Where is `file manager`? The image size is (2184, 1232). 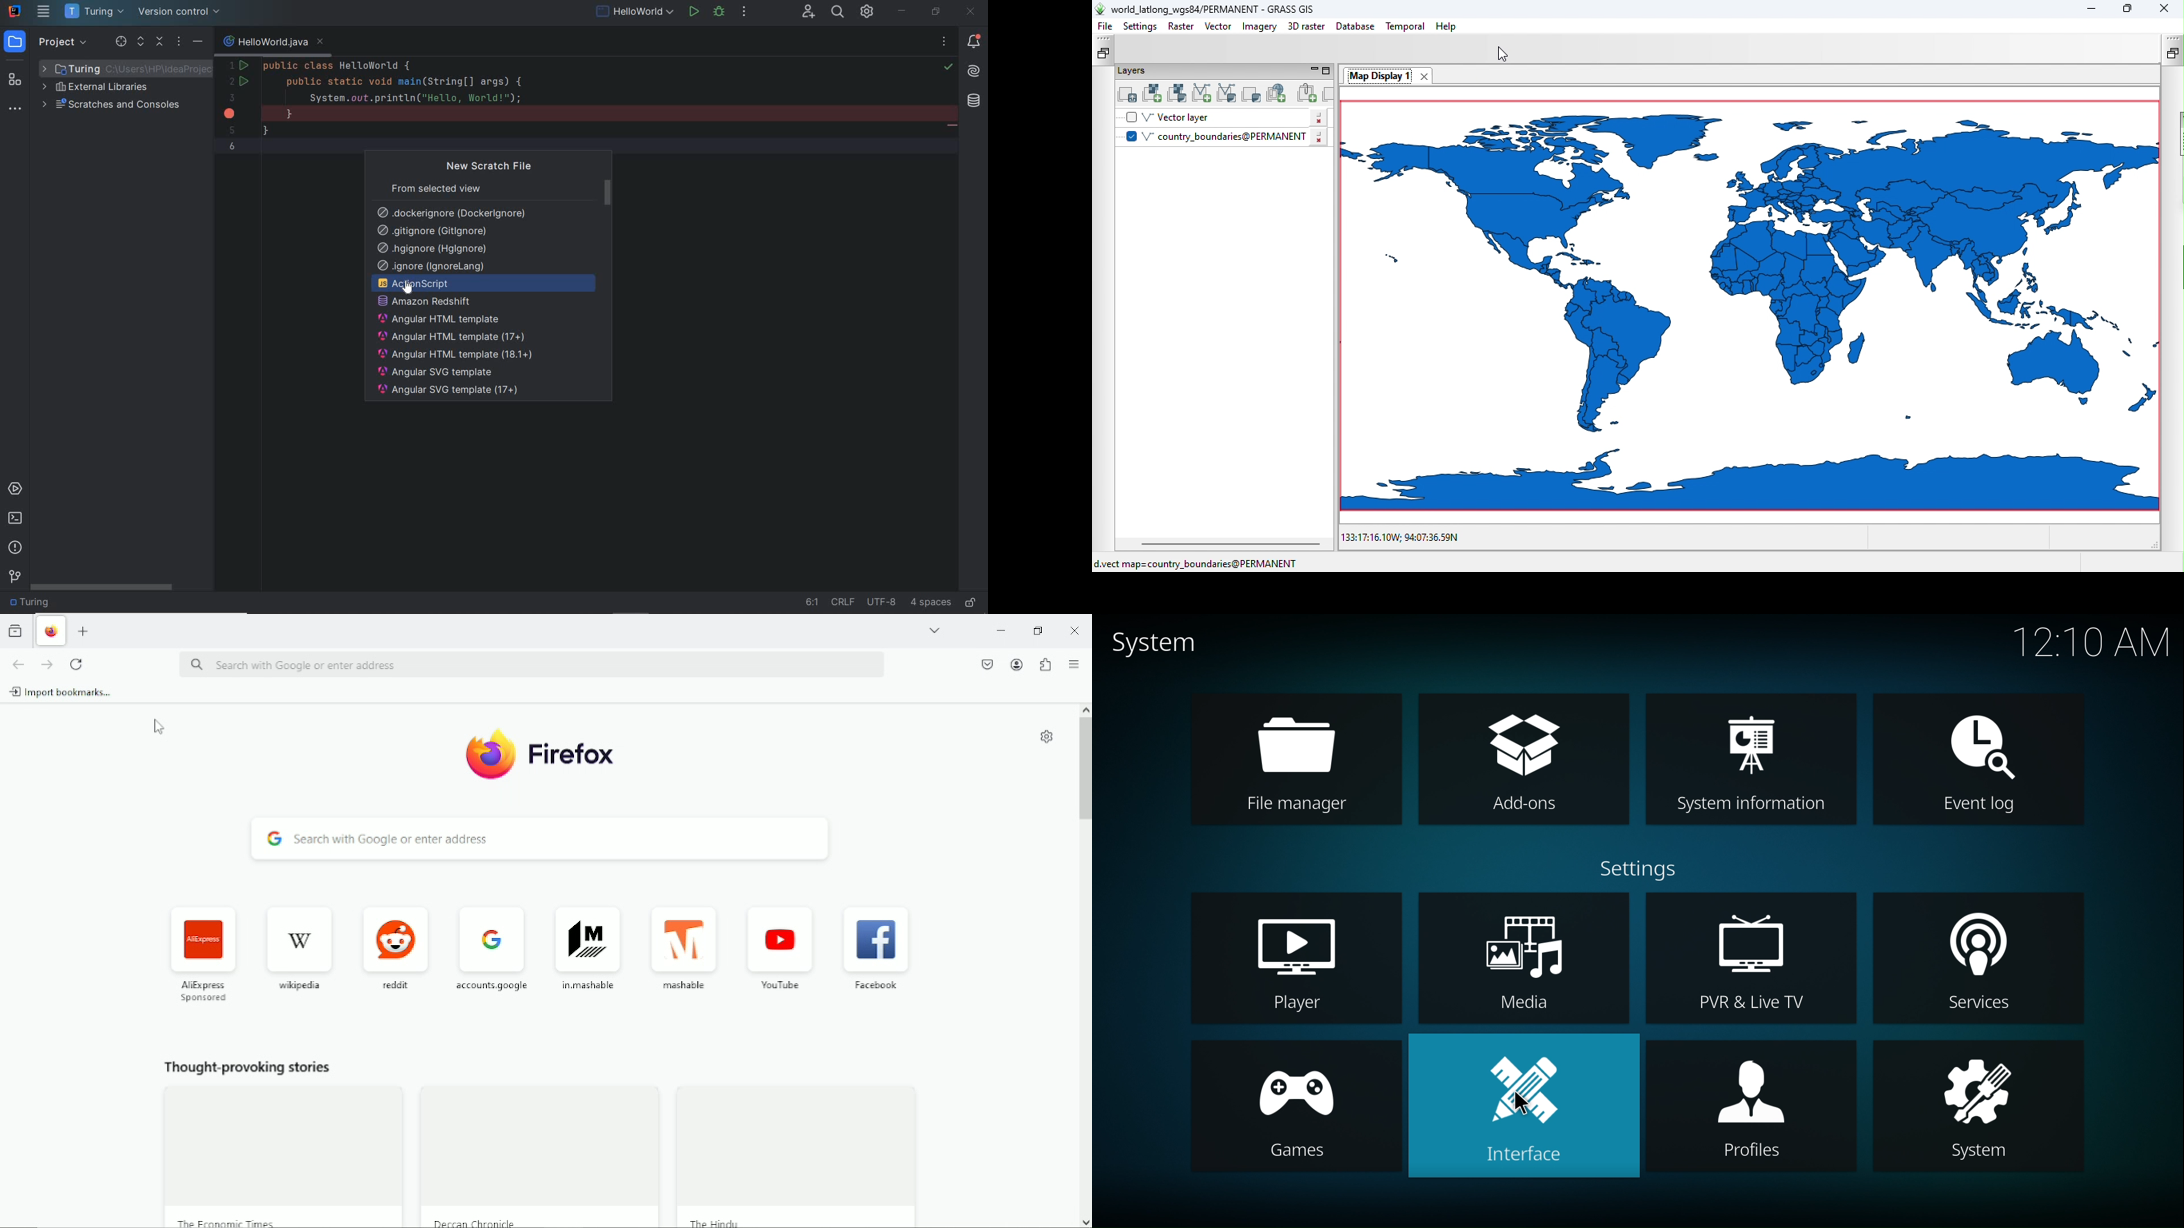 file manager is located at coordinates (1293, 757).